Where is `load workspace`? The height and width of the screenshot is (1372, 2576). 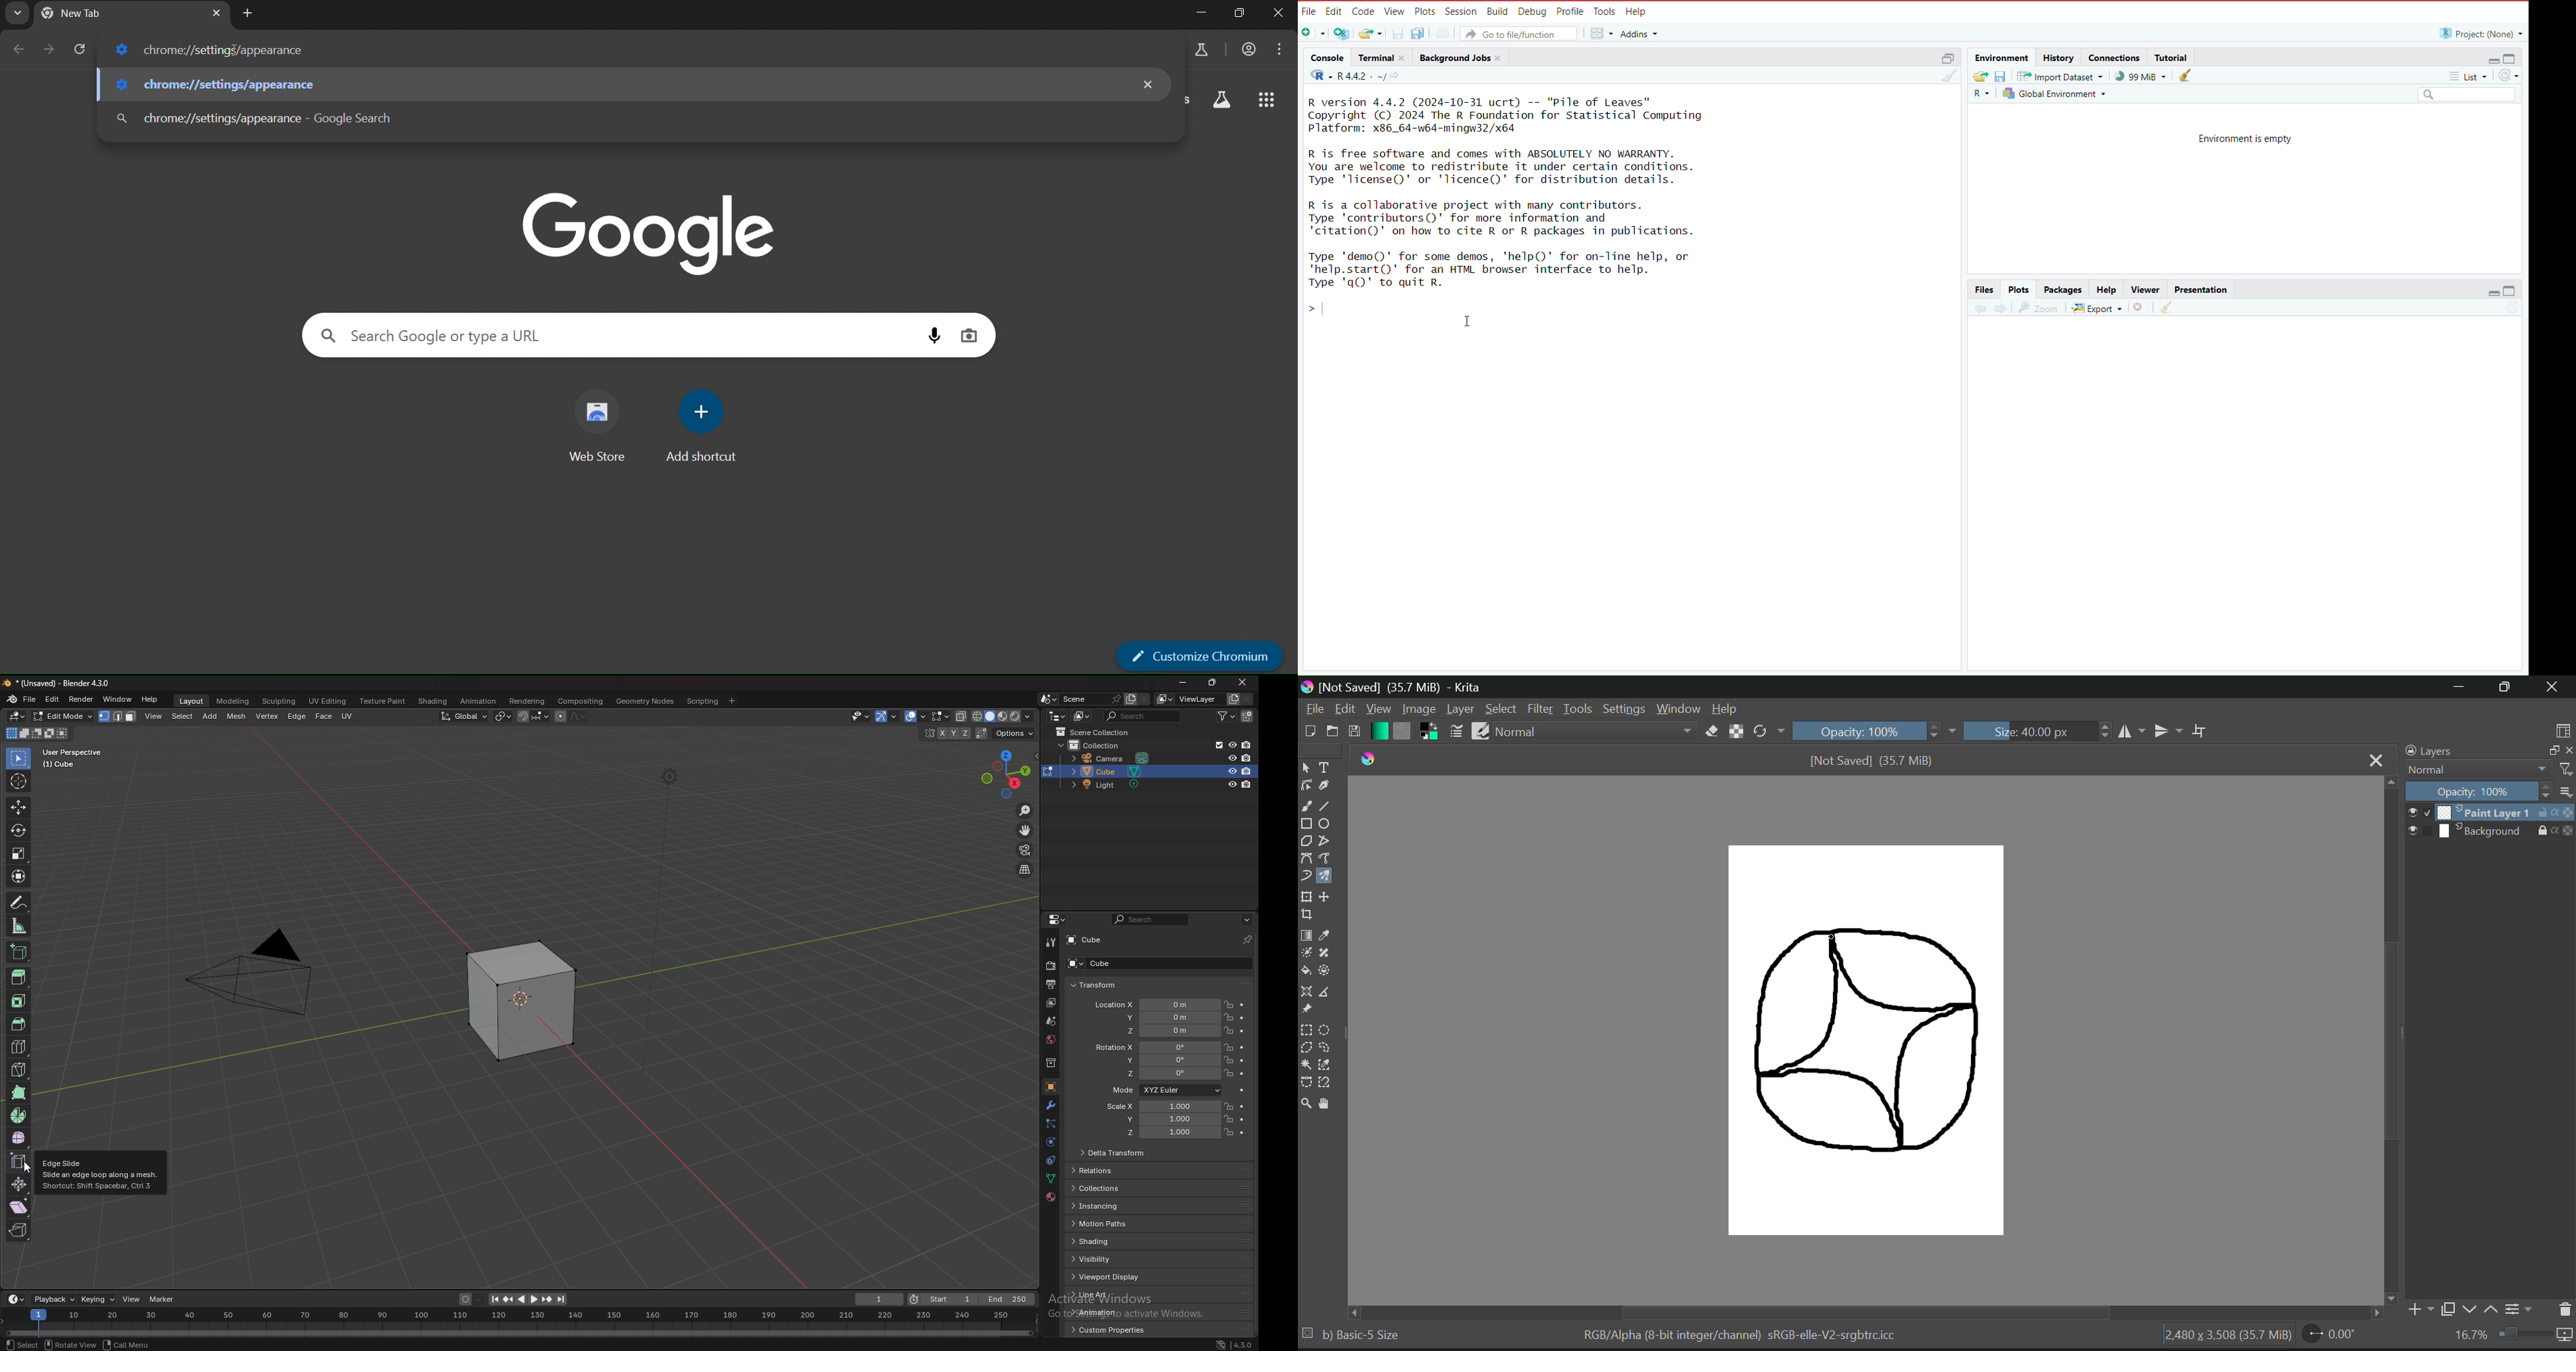
load workspace is located at coordinates (1979, 76).